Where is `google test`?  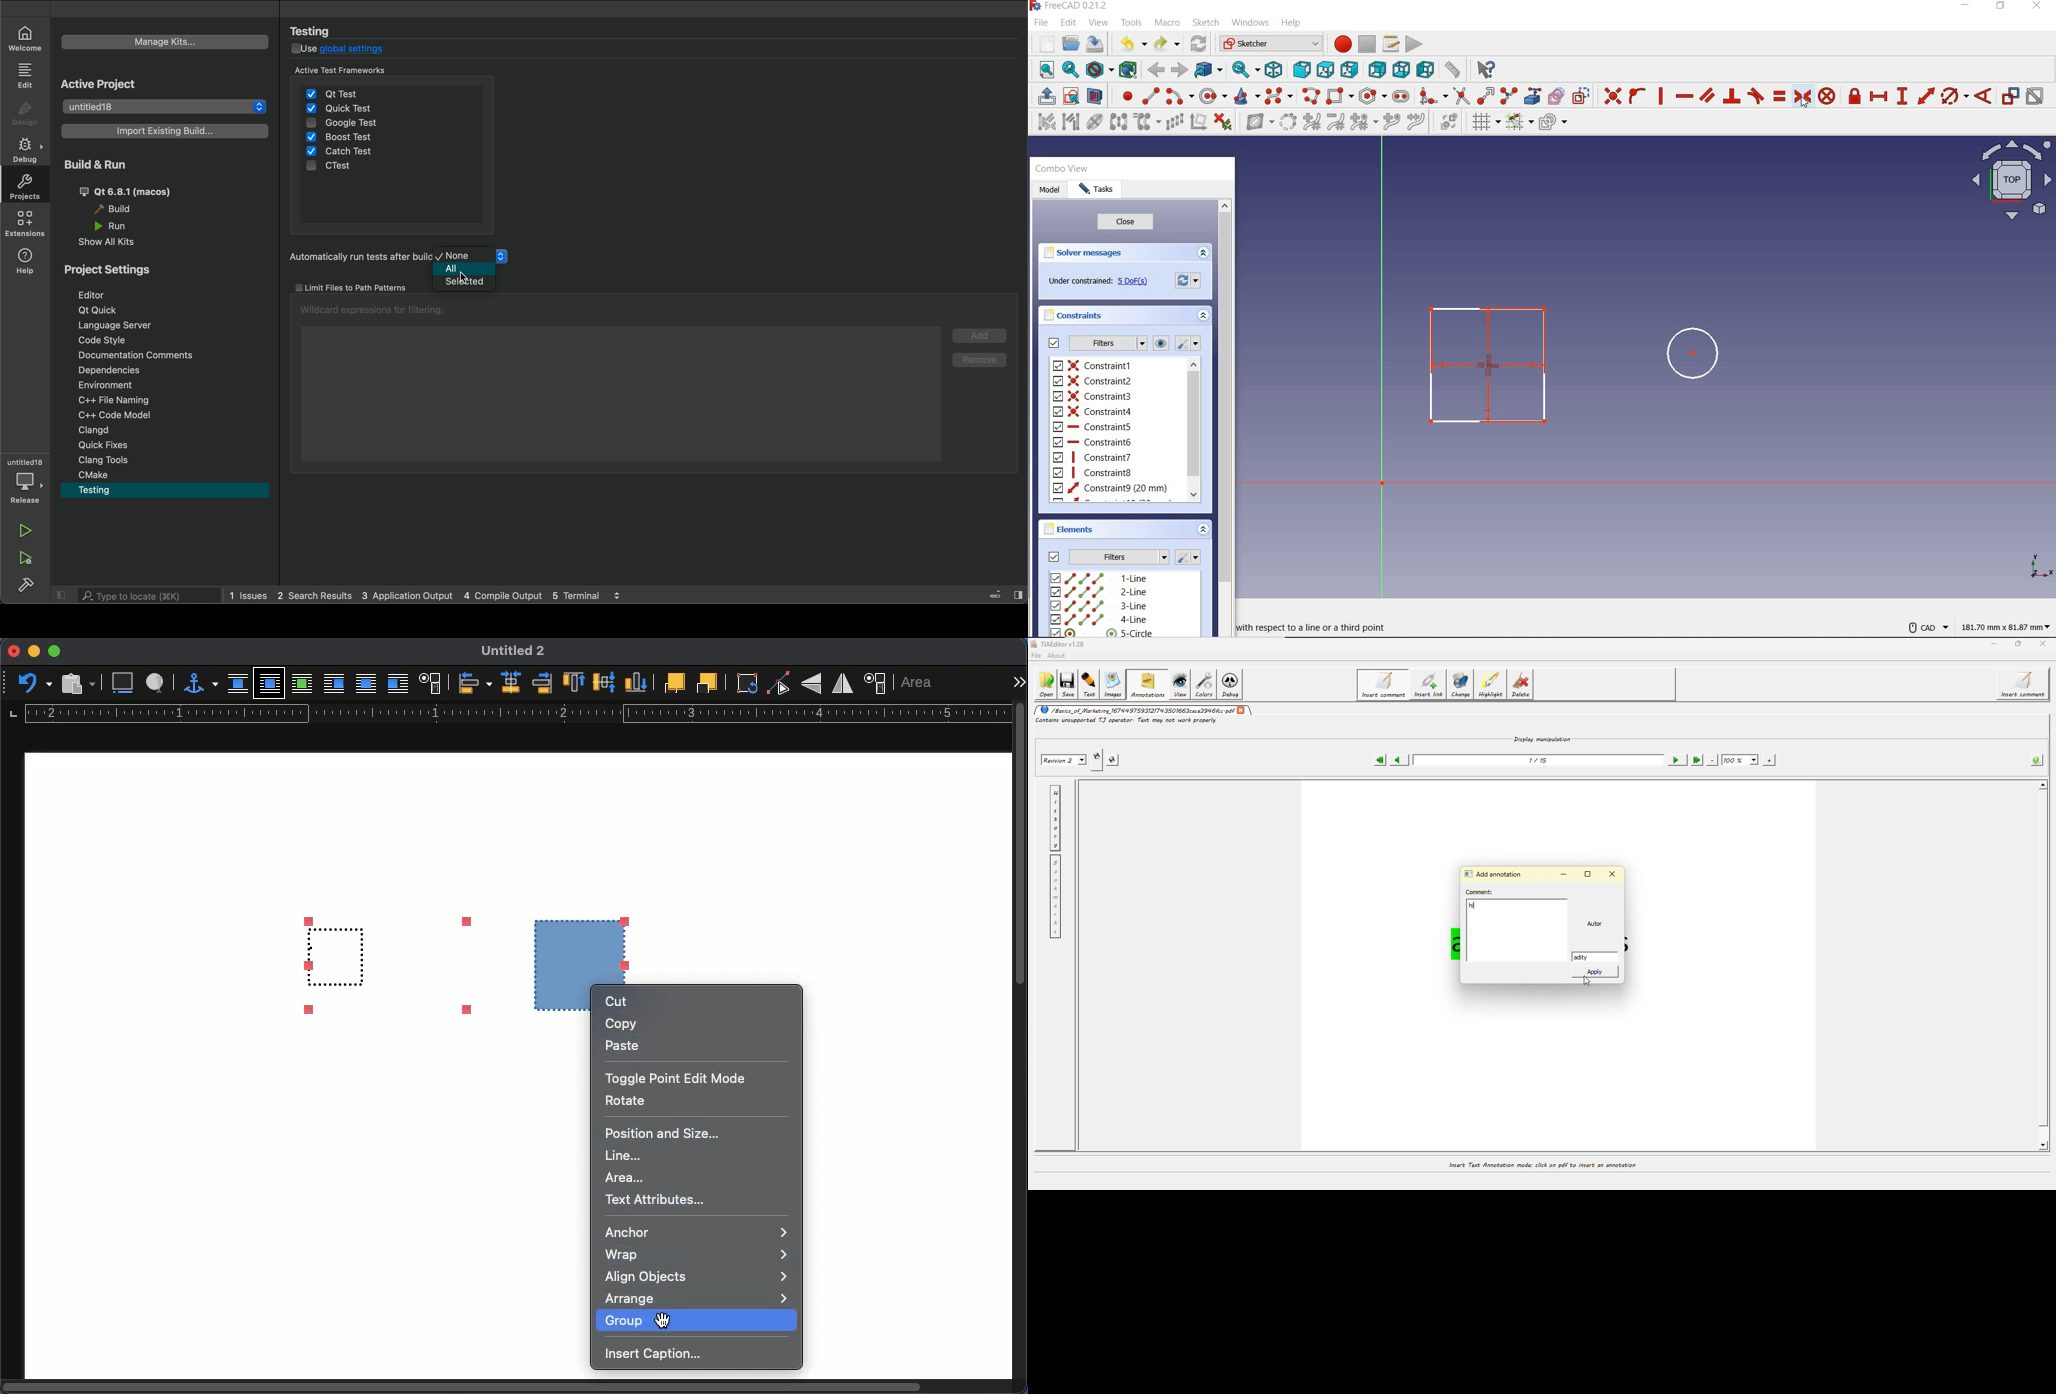 google test is located at coordinates (361, 125).